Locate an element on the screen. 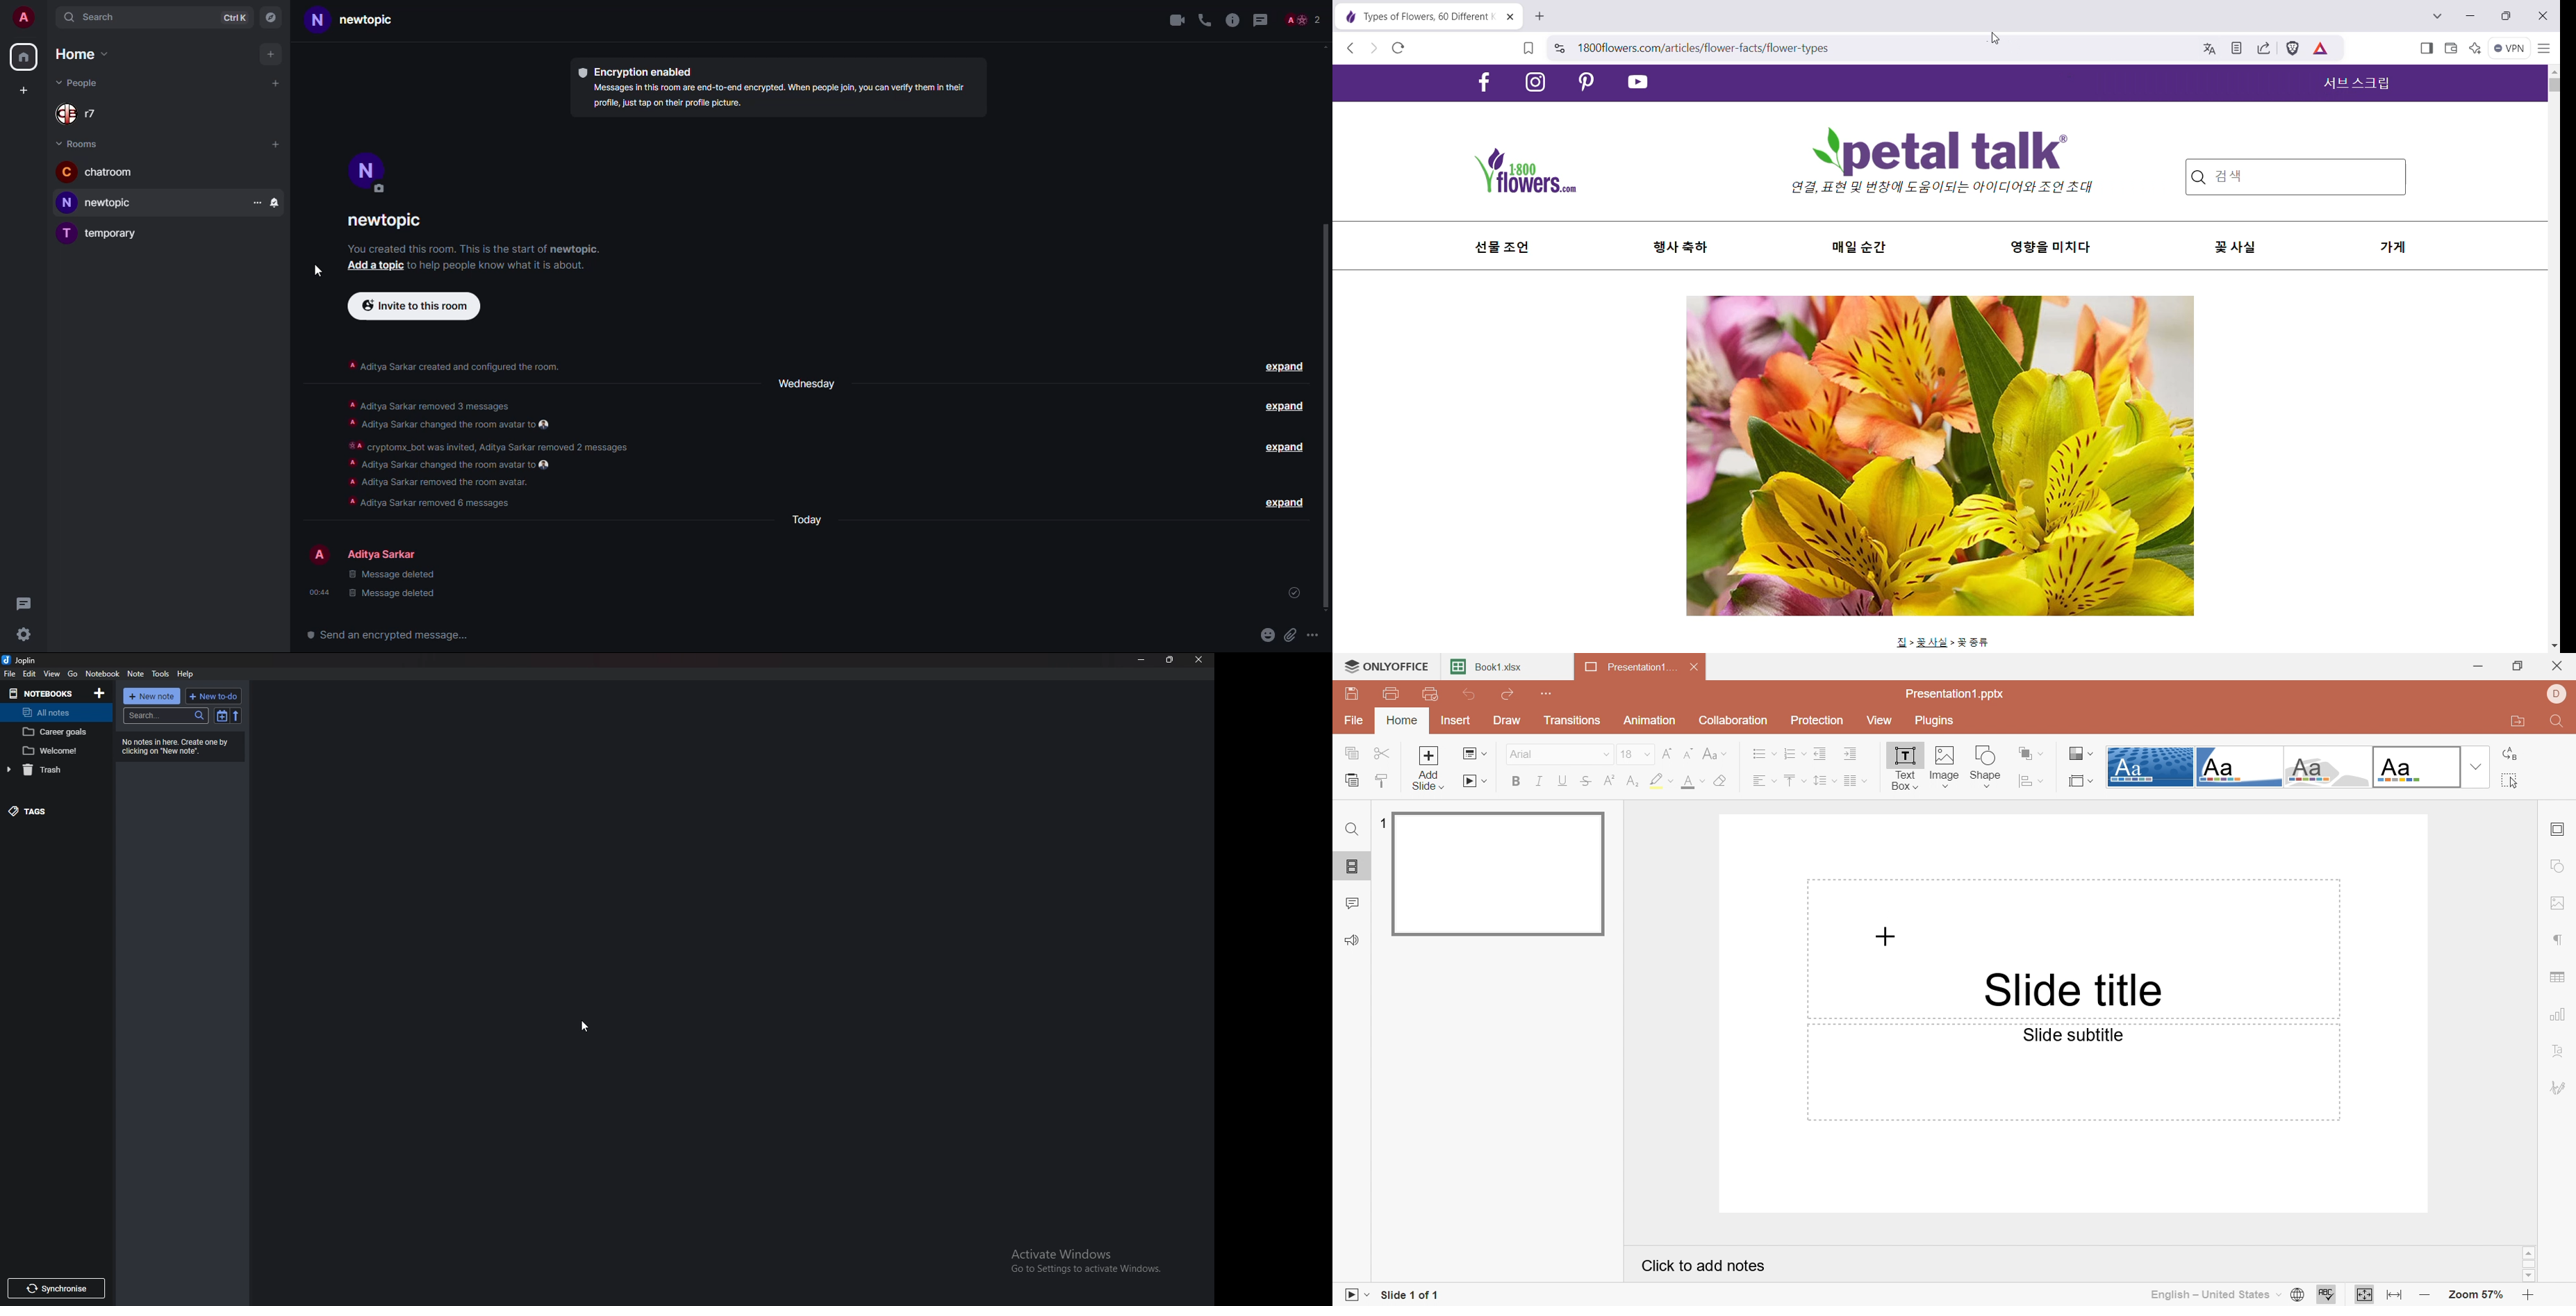 This screenshot has width=2576, height=1316. profile is located at coordinates (319, 553).